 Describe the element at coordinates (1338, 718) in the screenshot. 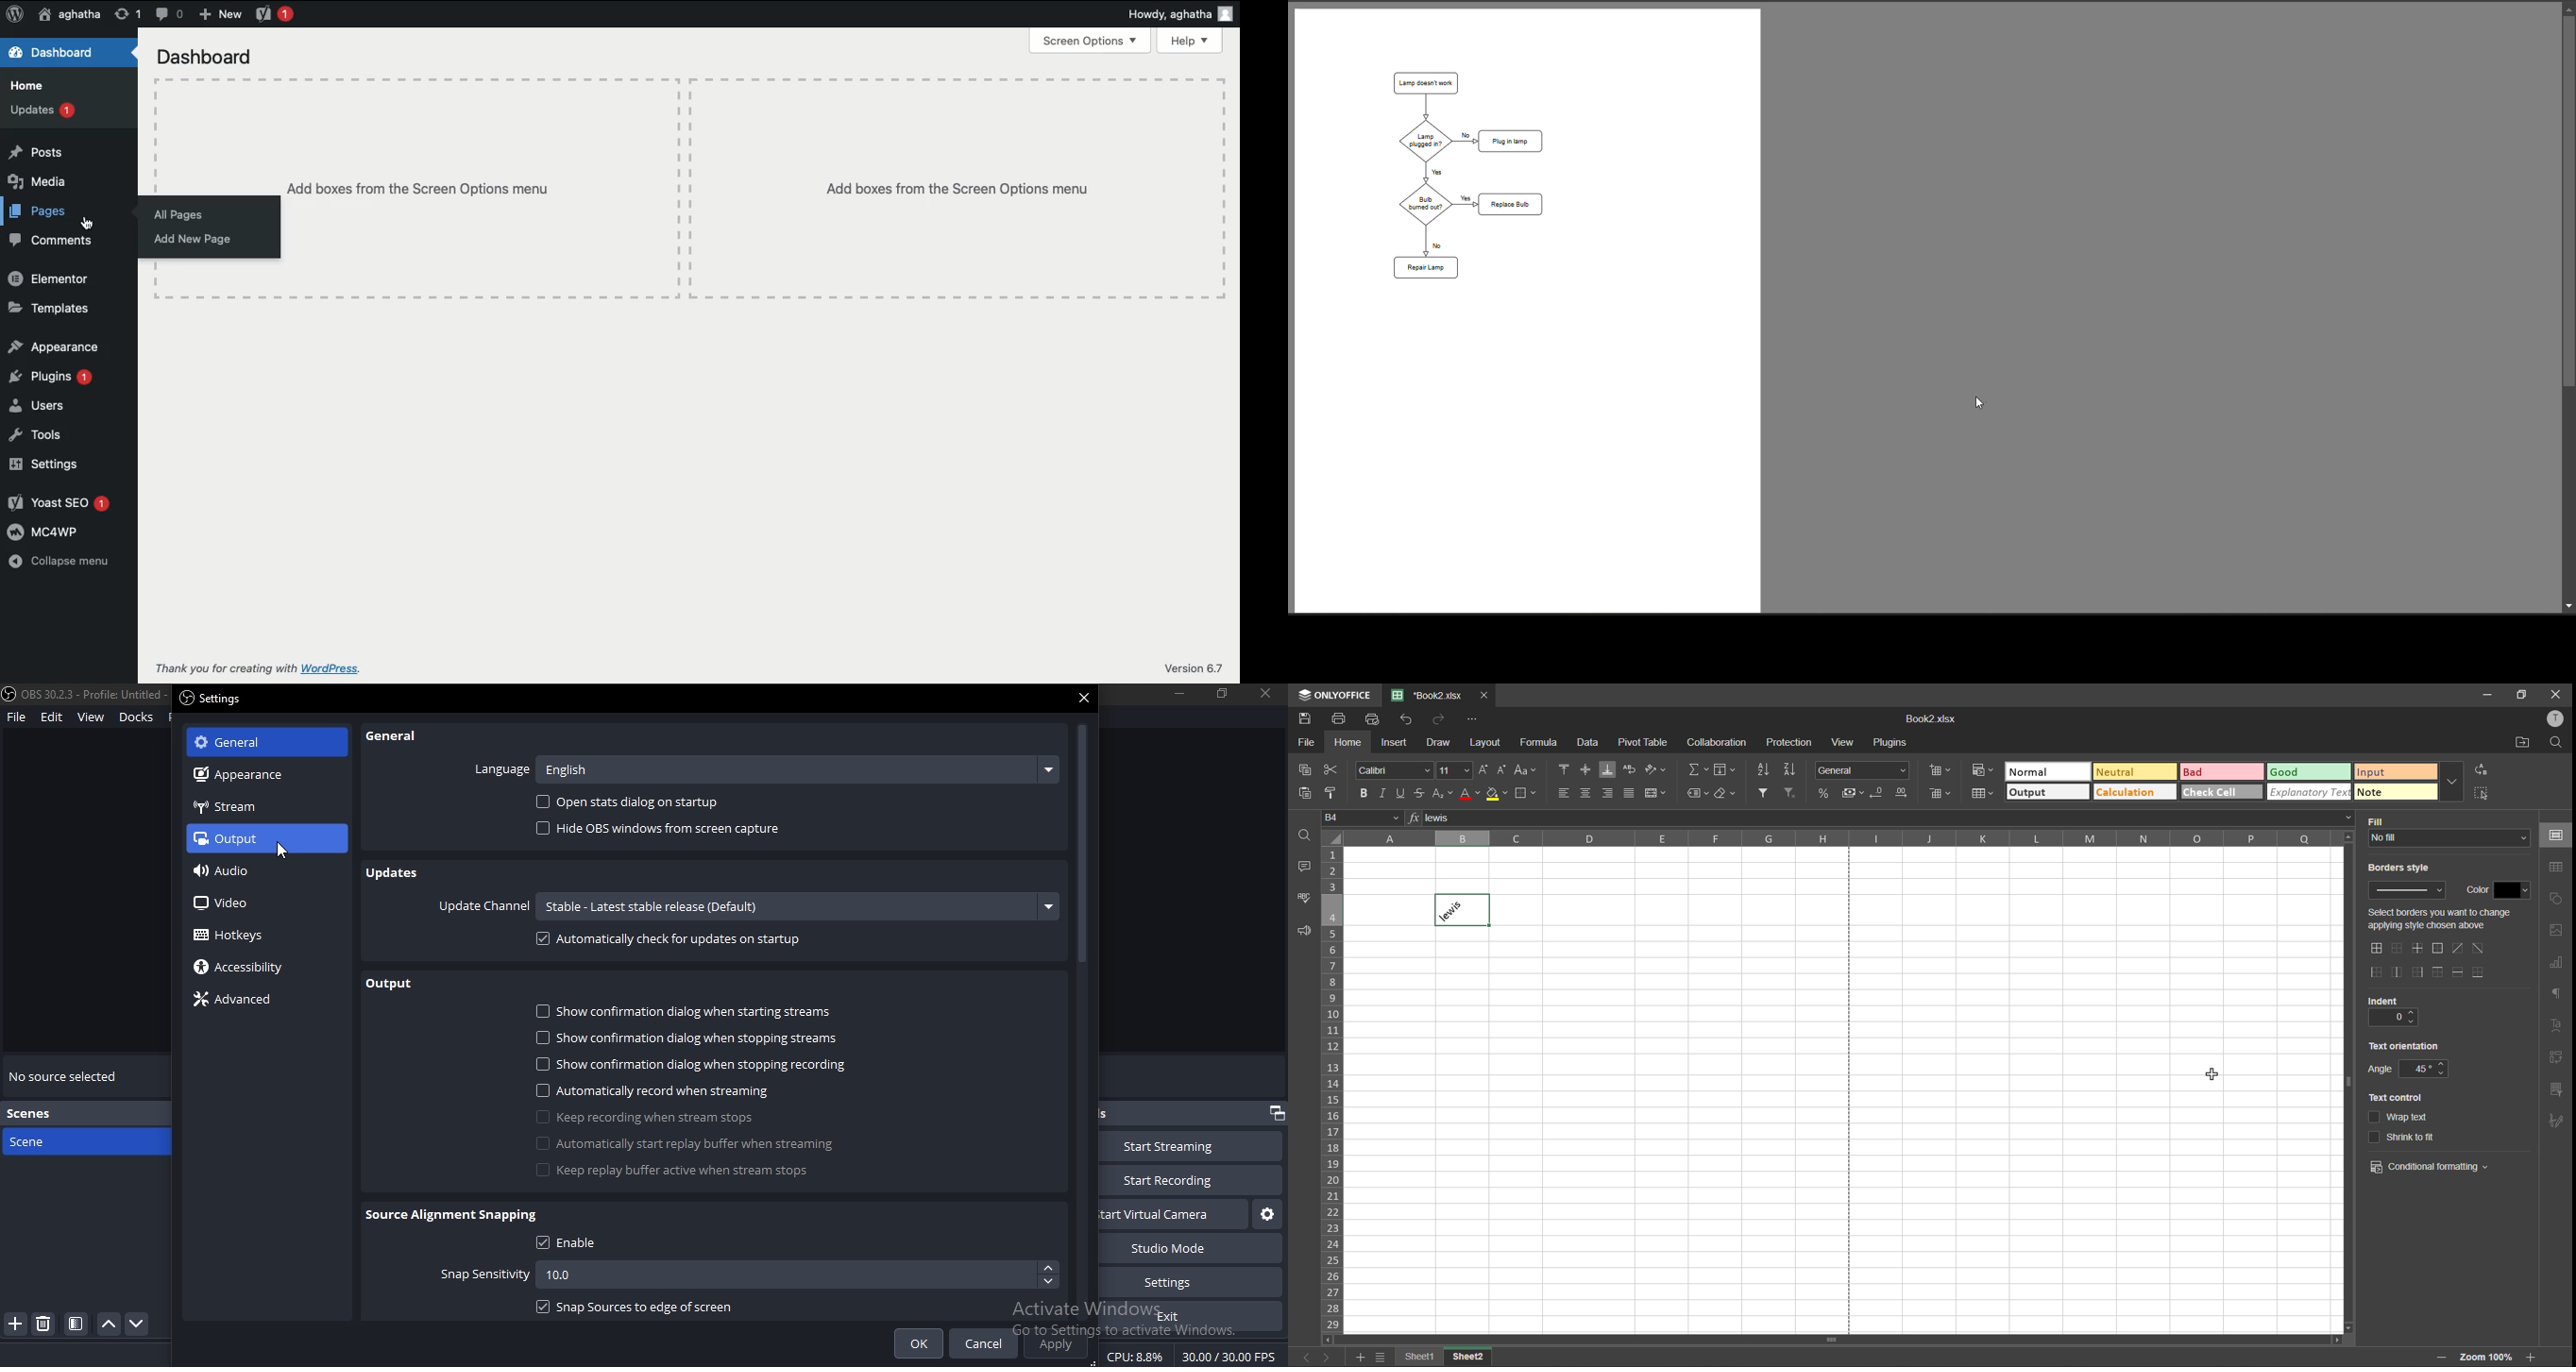

I see `print` at that location.